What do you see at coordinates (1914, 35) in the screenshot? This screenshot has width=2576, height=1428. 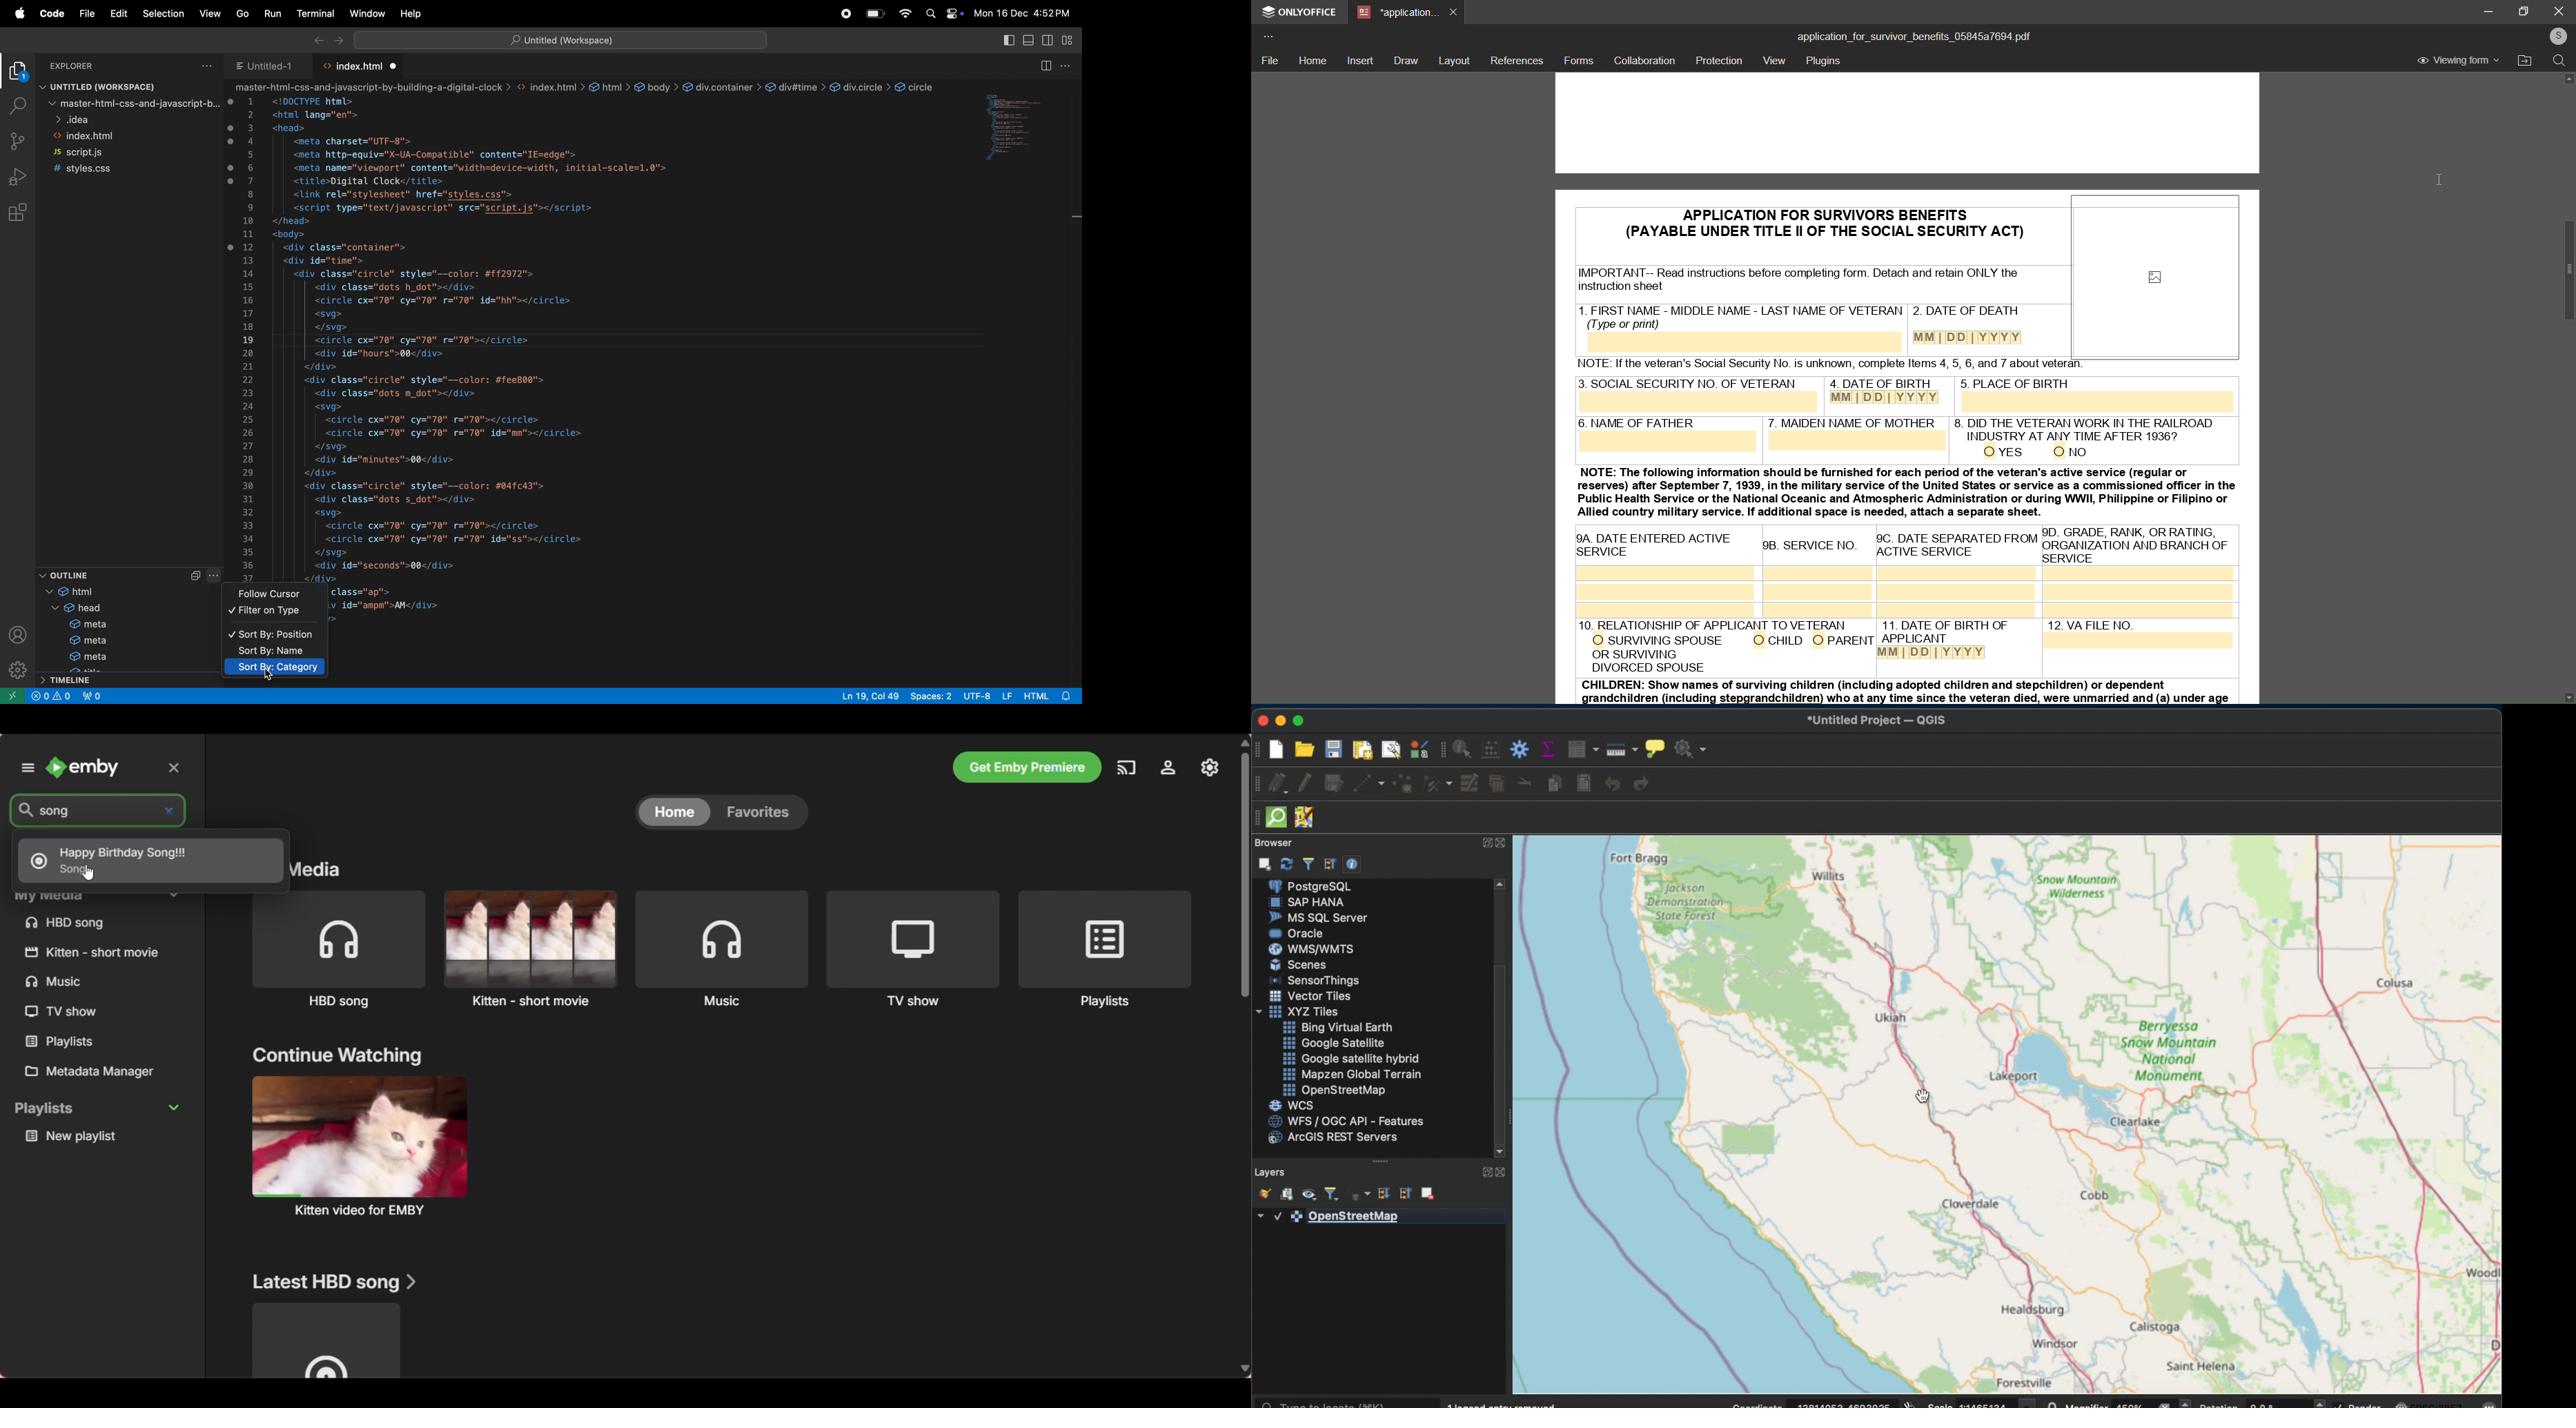 I see `title` at bounding box center [1914, 35].